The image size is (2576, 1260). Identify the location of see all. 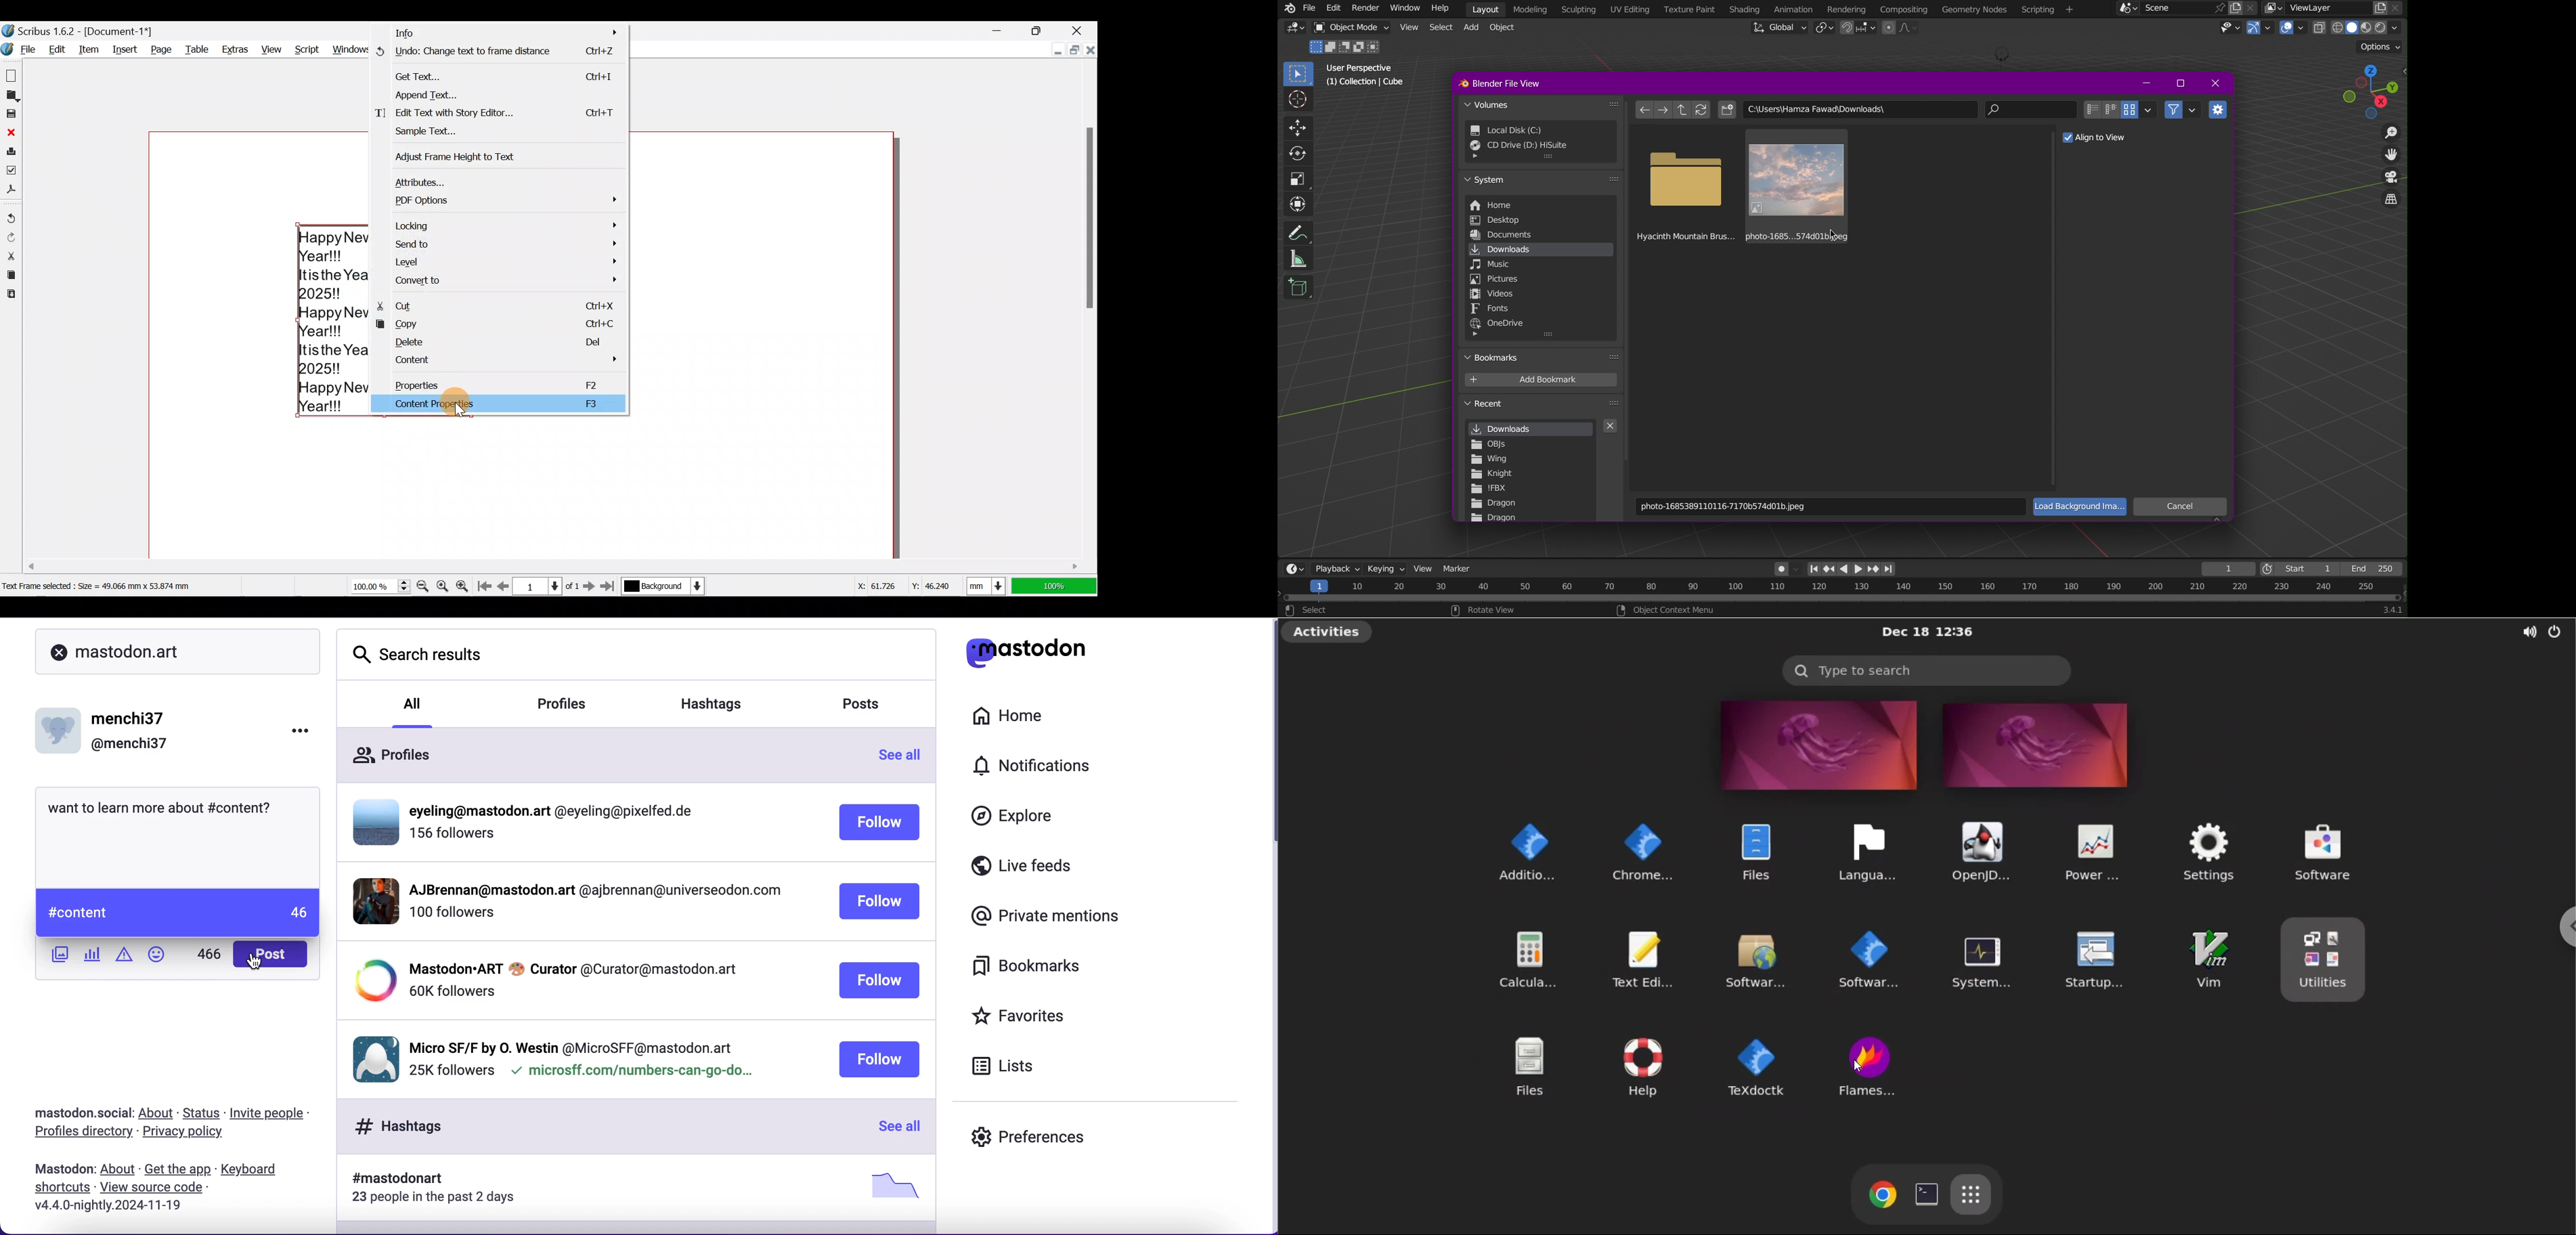
(906, 758).